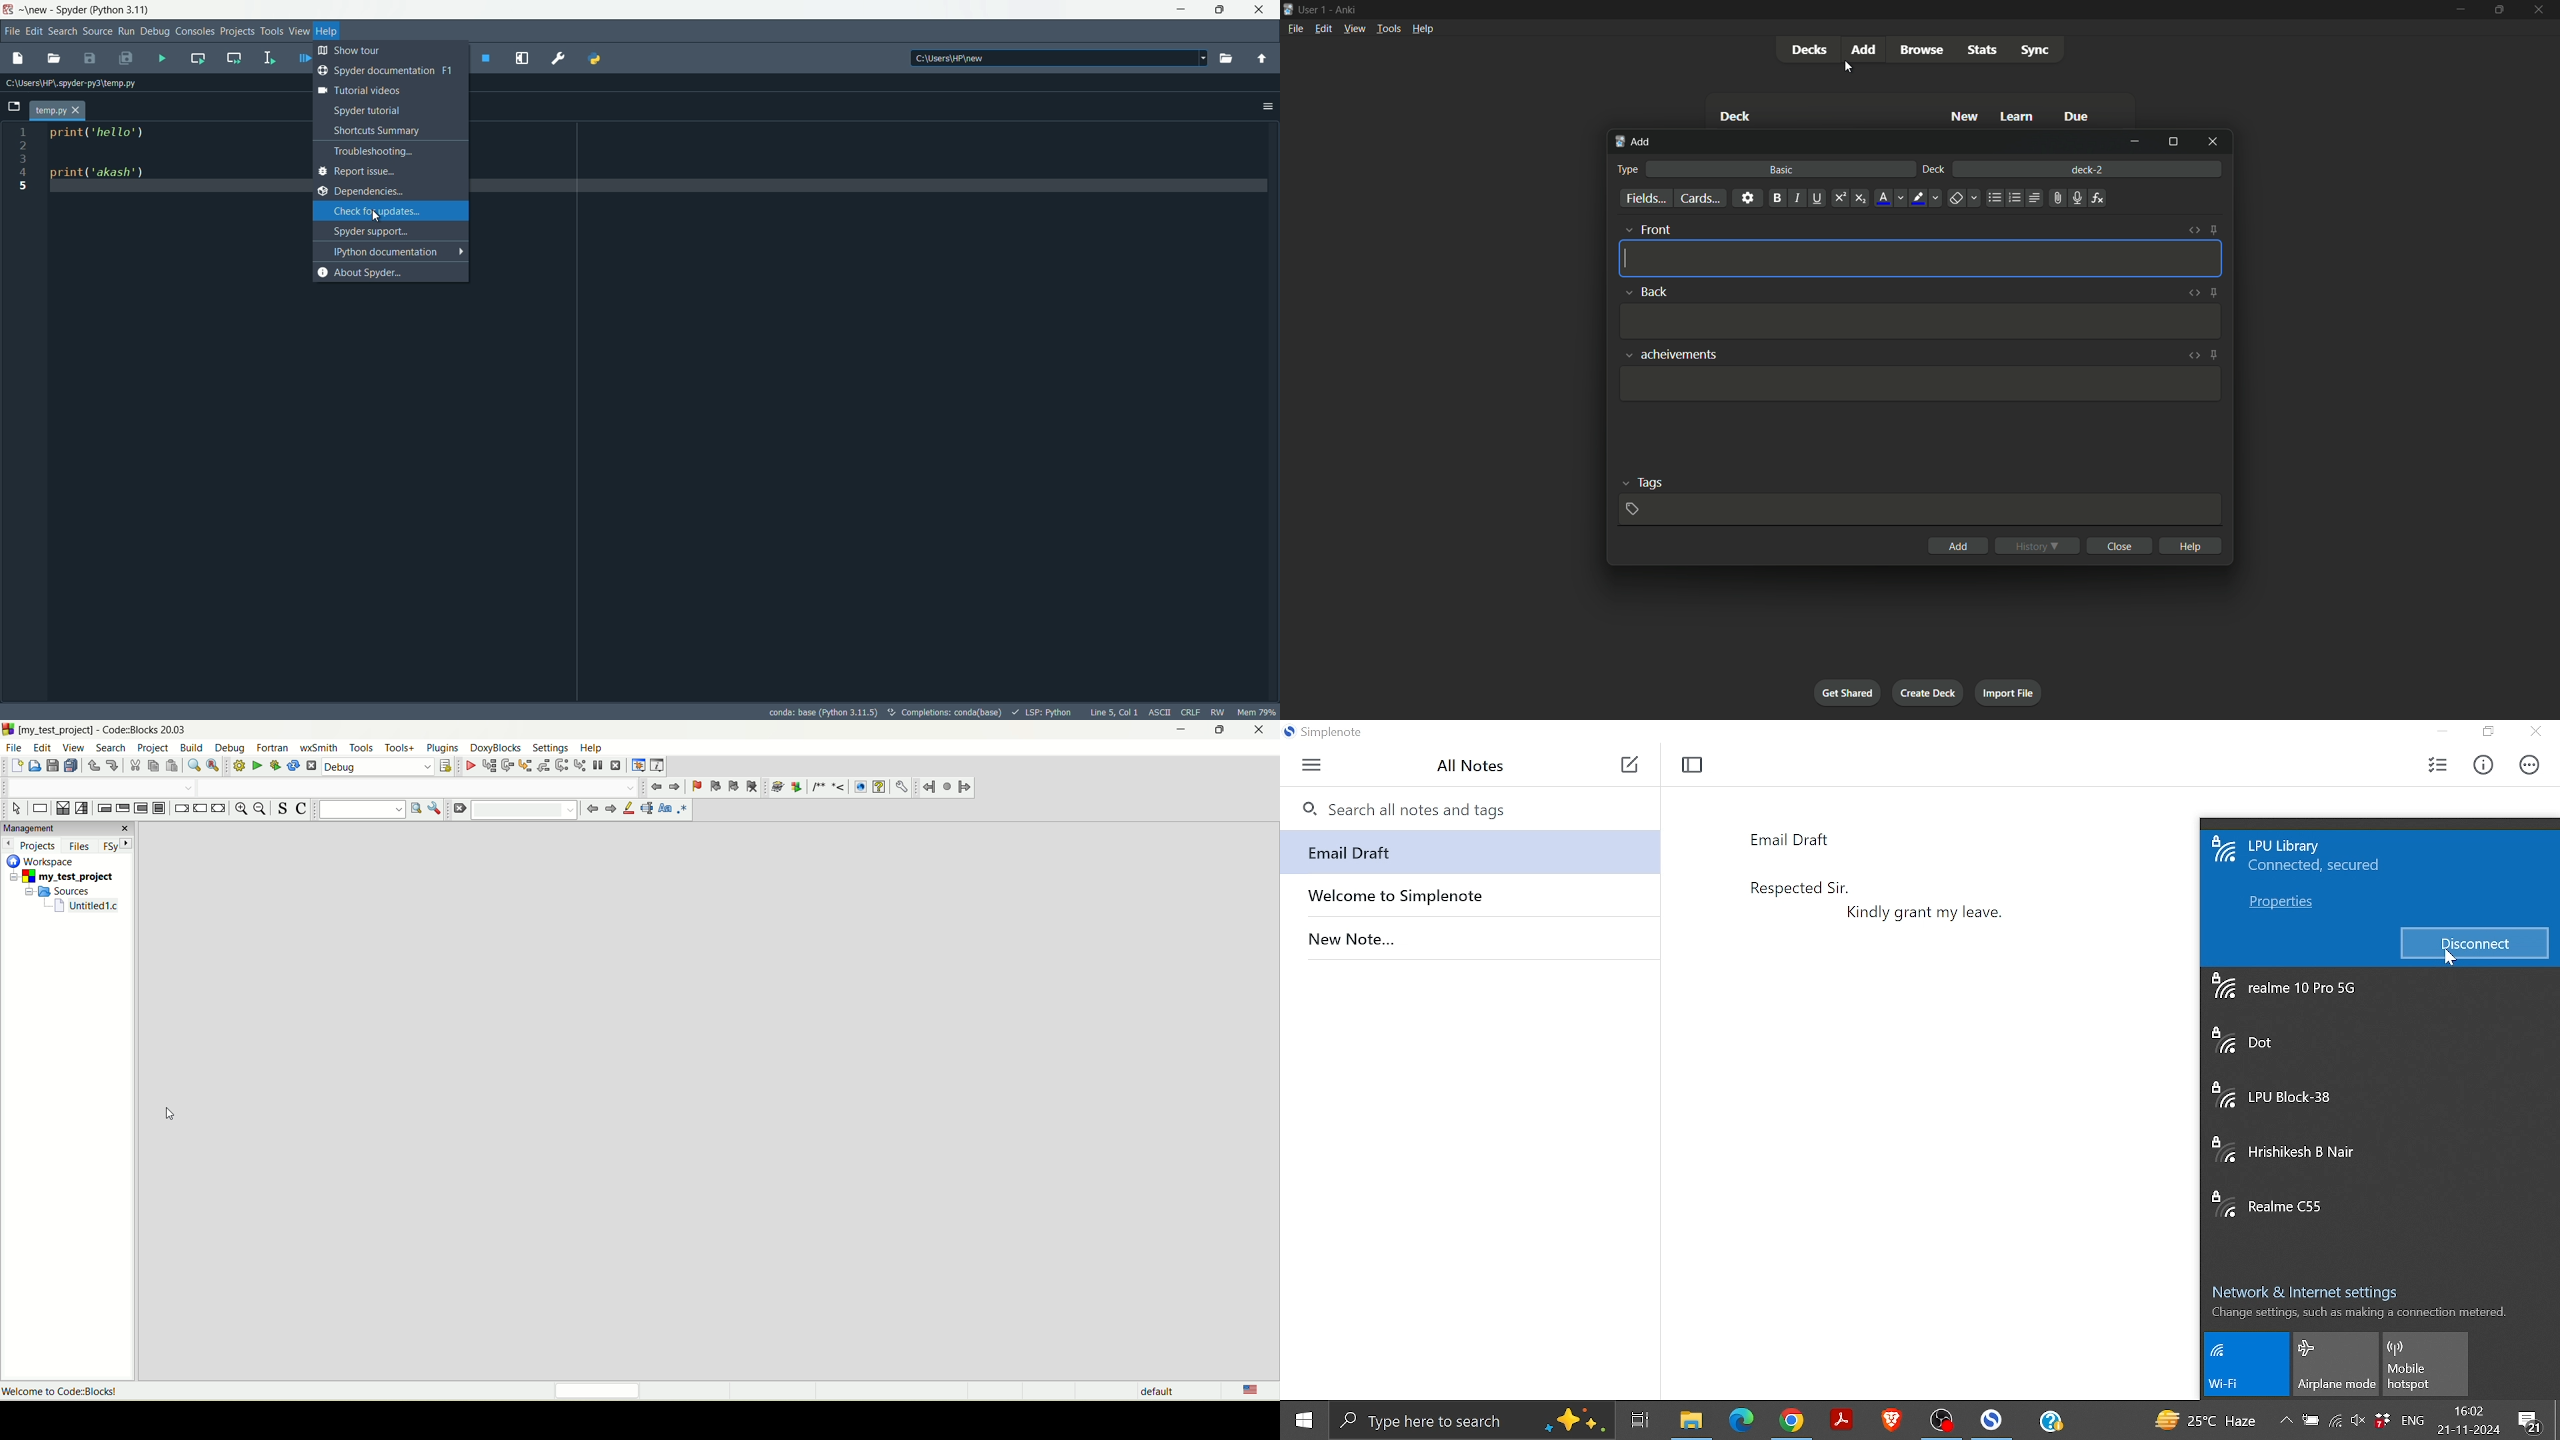 This screenshot has height=1456, width=2576. I want to click on new, so click(35, 10).